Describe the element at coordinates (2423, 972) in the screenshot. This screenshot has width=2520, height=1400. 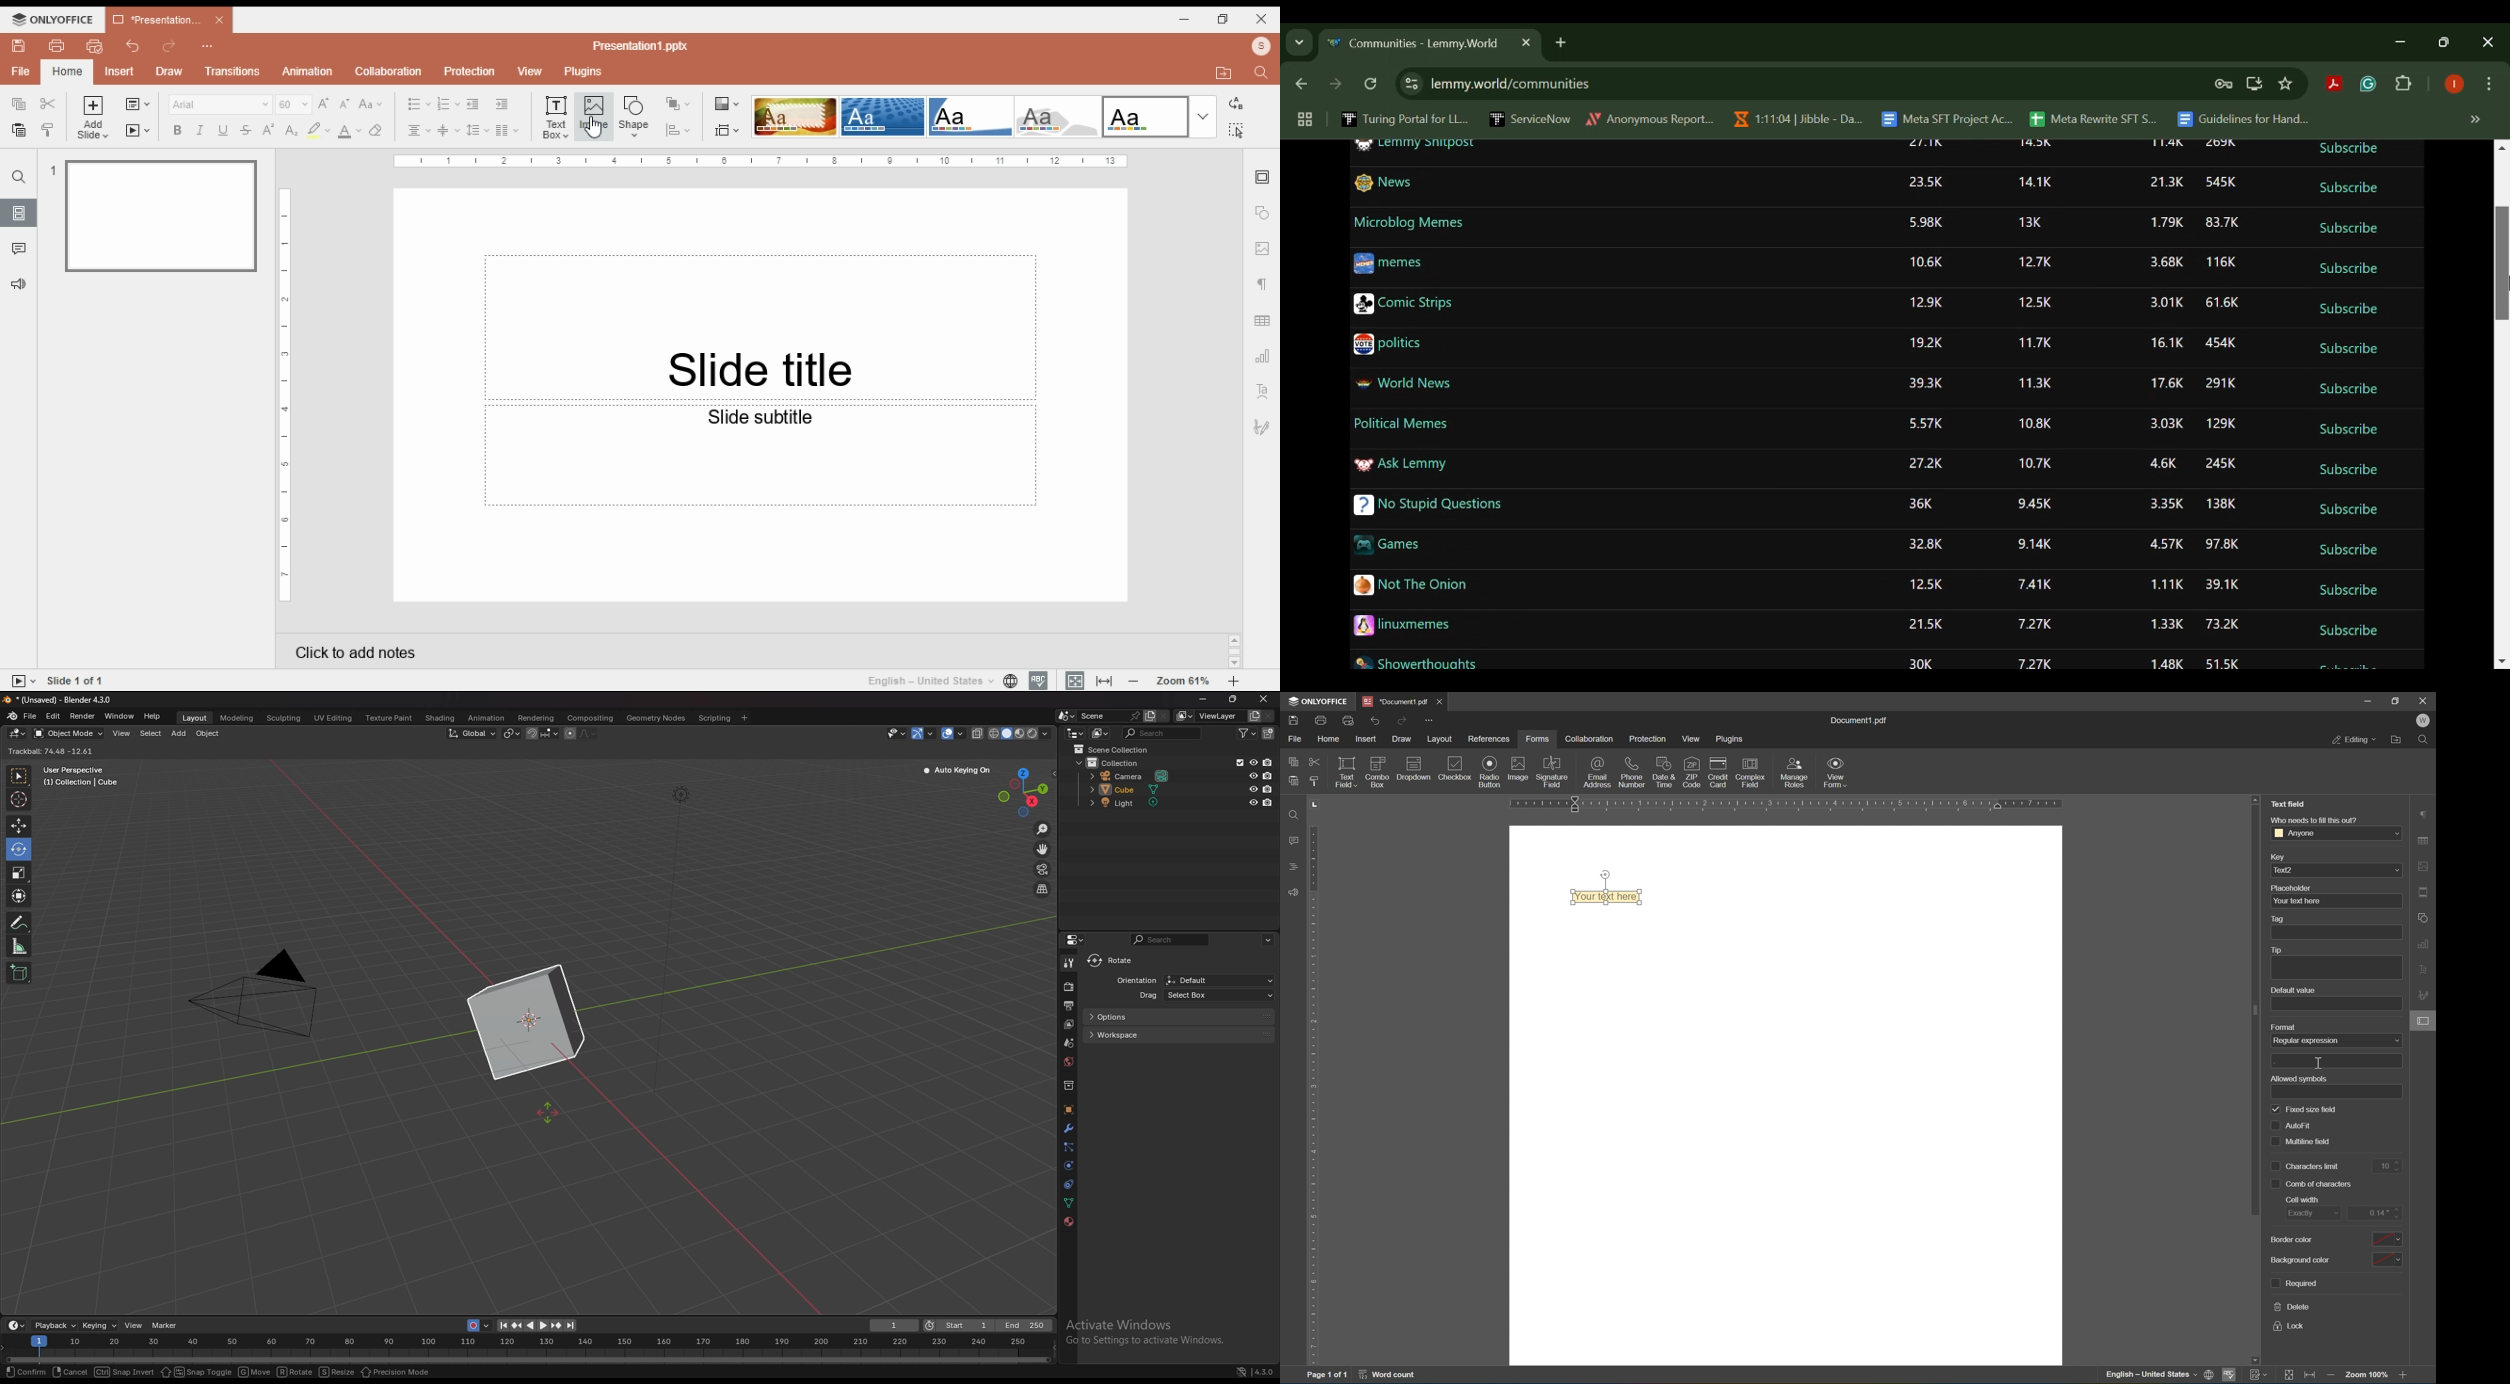
I see `text art settings` at that location.